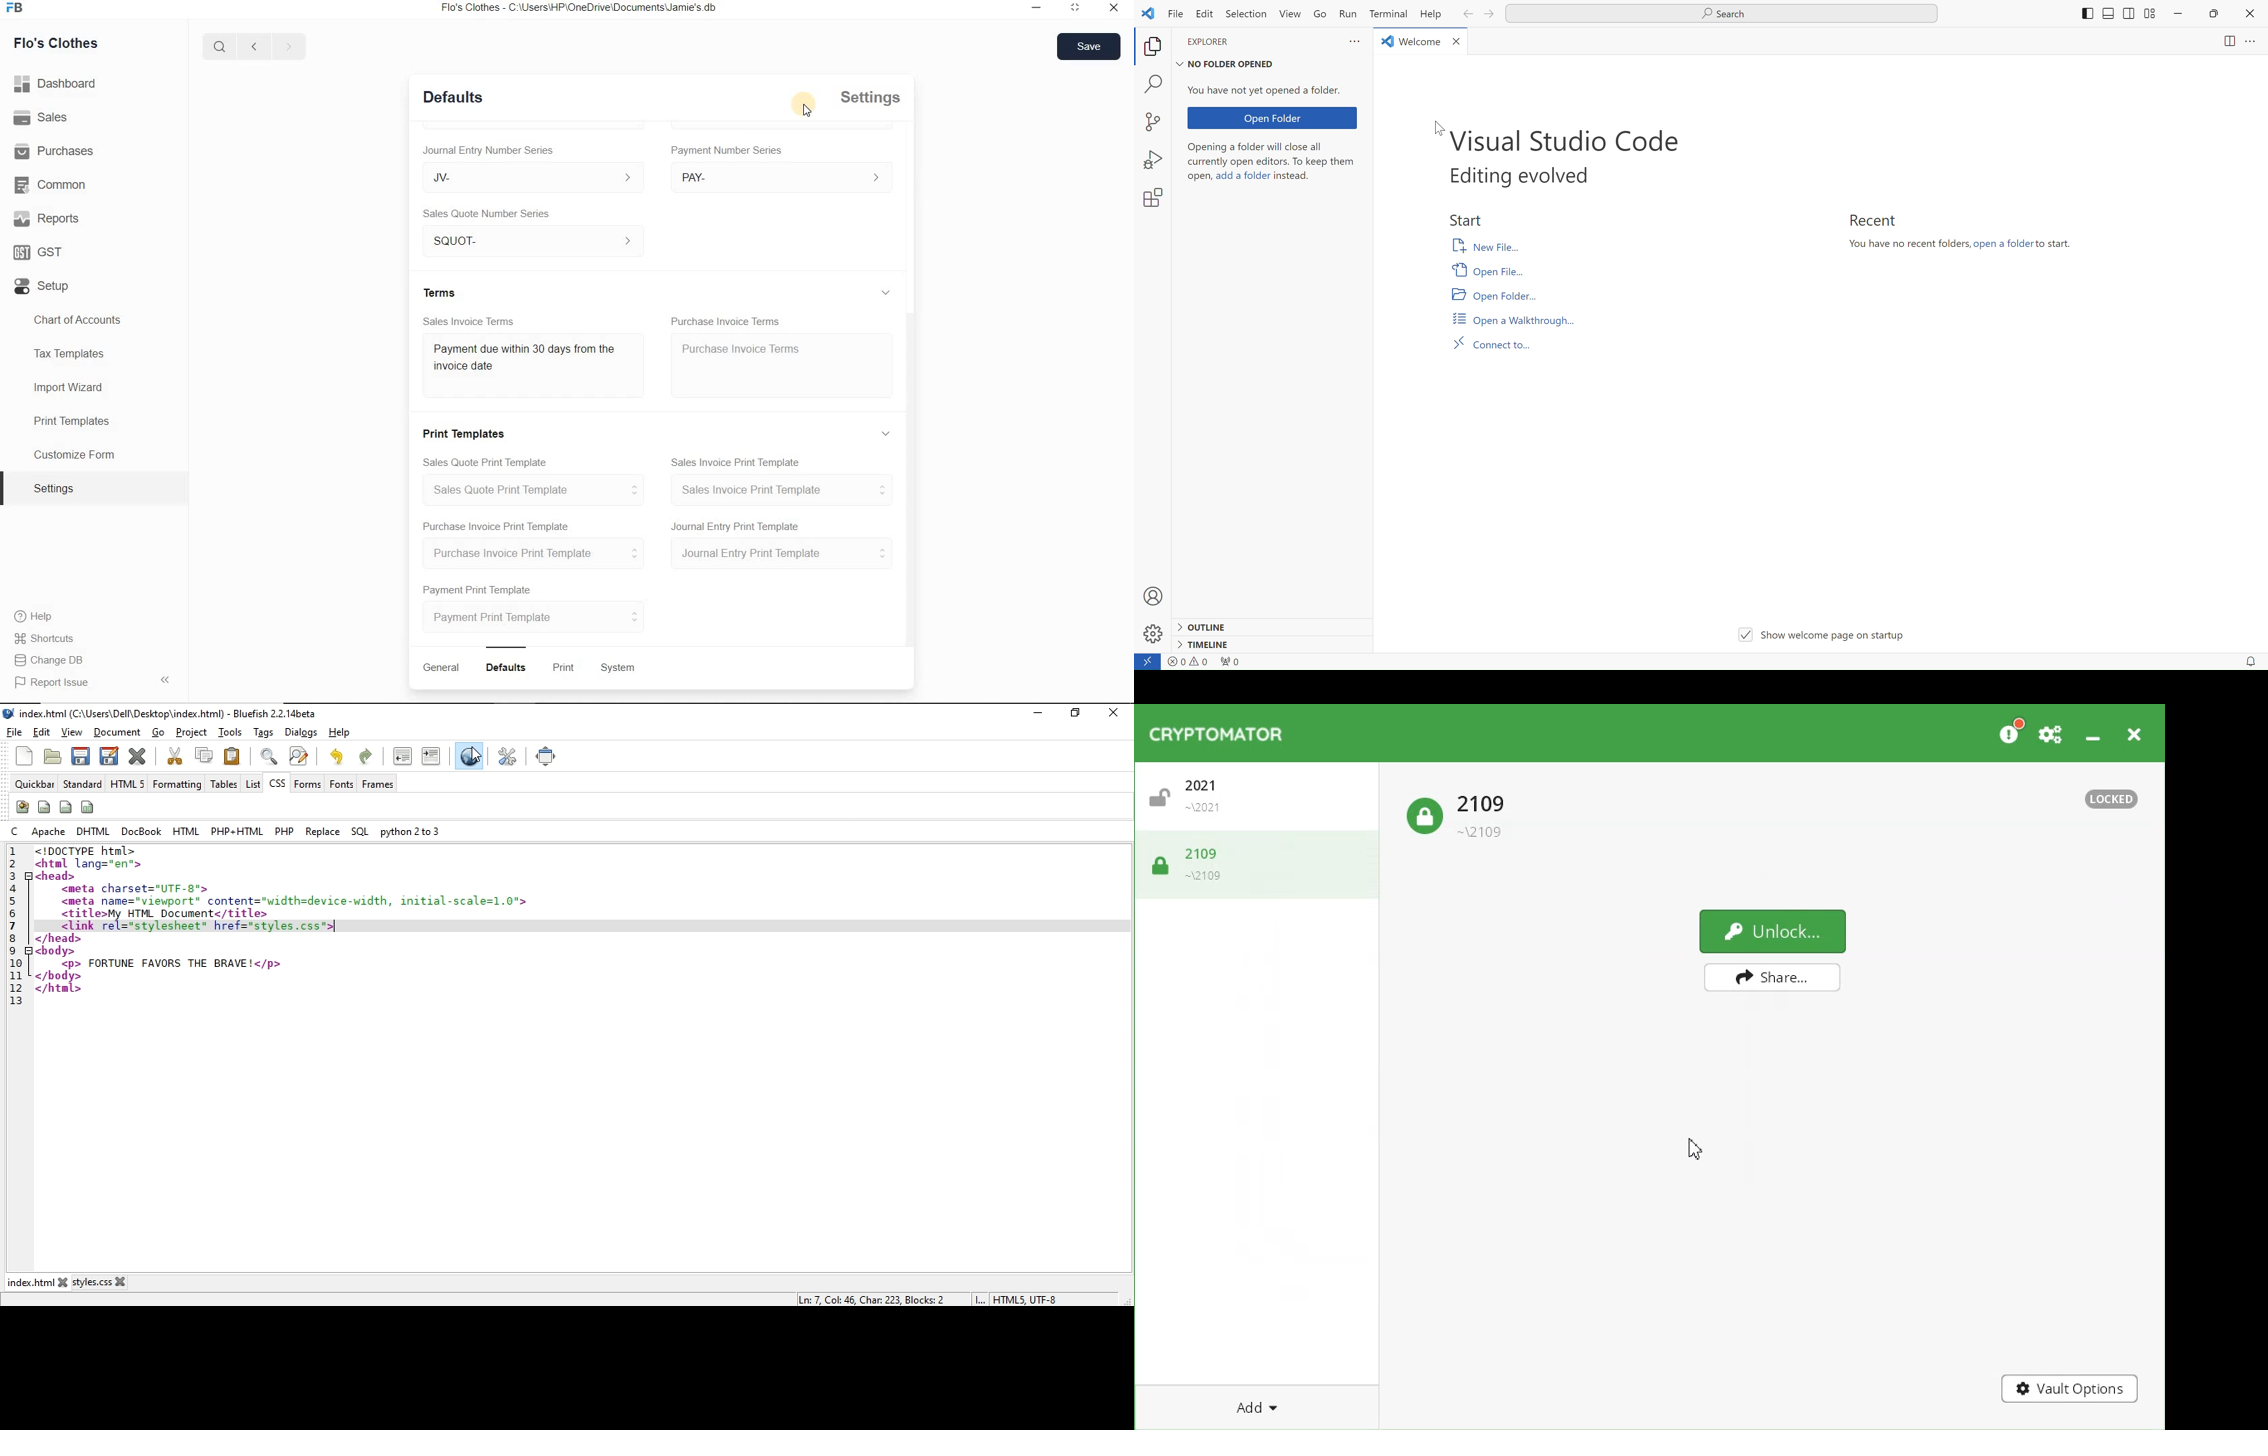  Describe the element at coordinates (497, 528) in the screenshot. I see `Purchase Invoice Print Template` at that location.